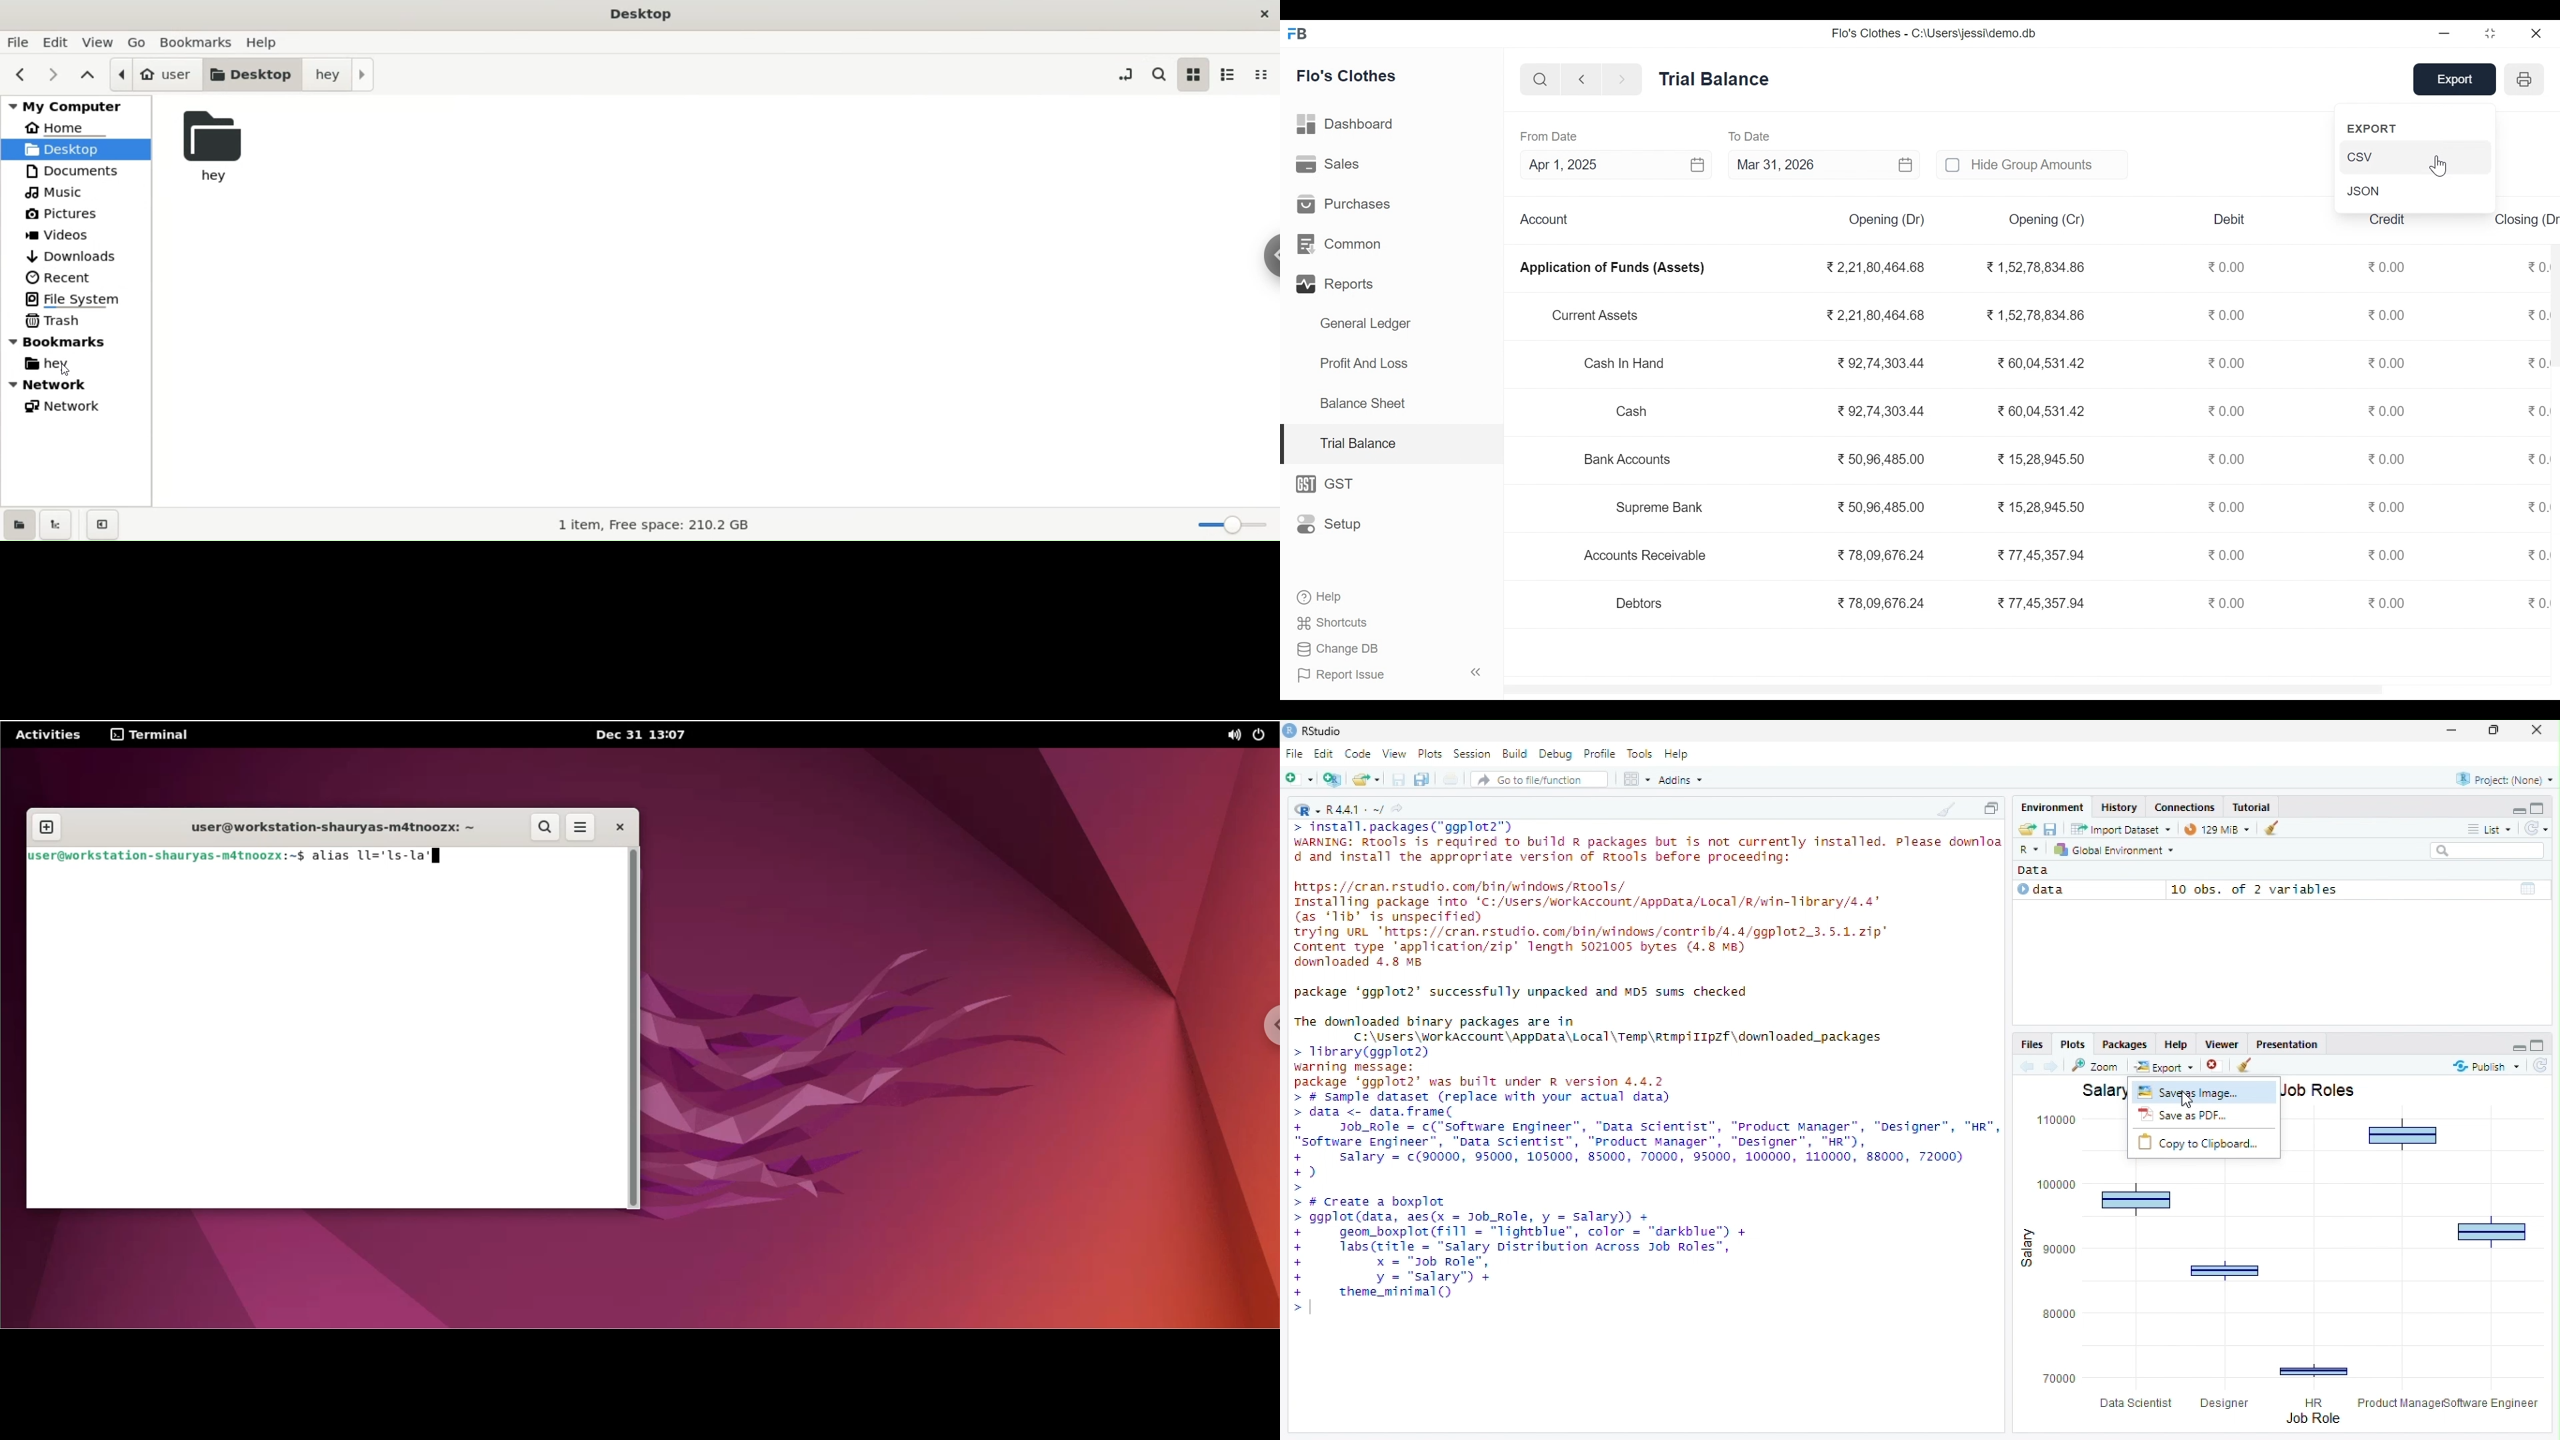 Image resolution: width=2576 pixels, height=1456 pixels. I want to click on 50,96,485.00, so click(1880, 506).